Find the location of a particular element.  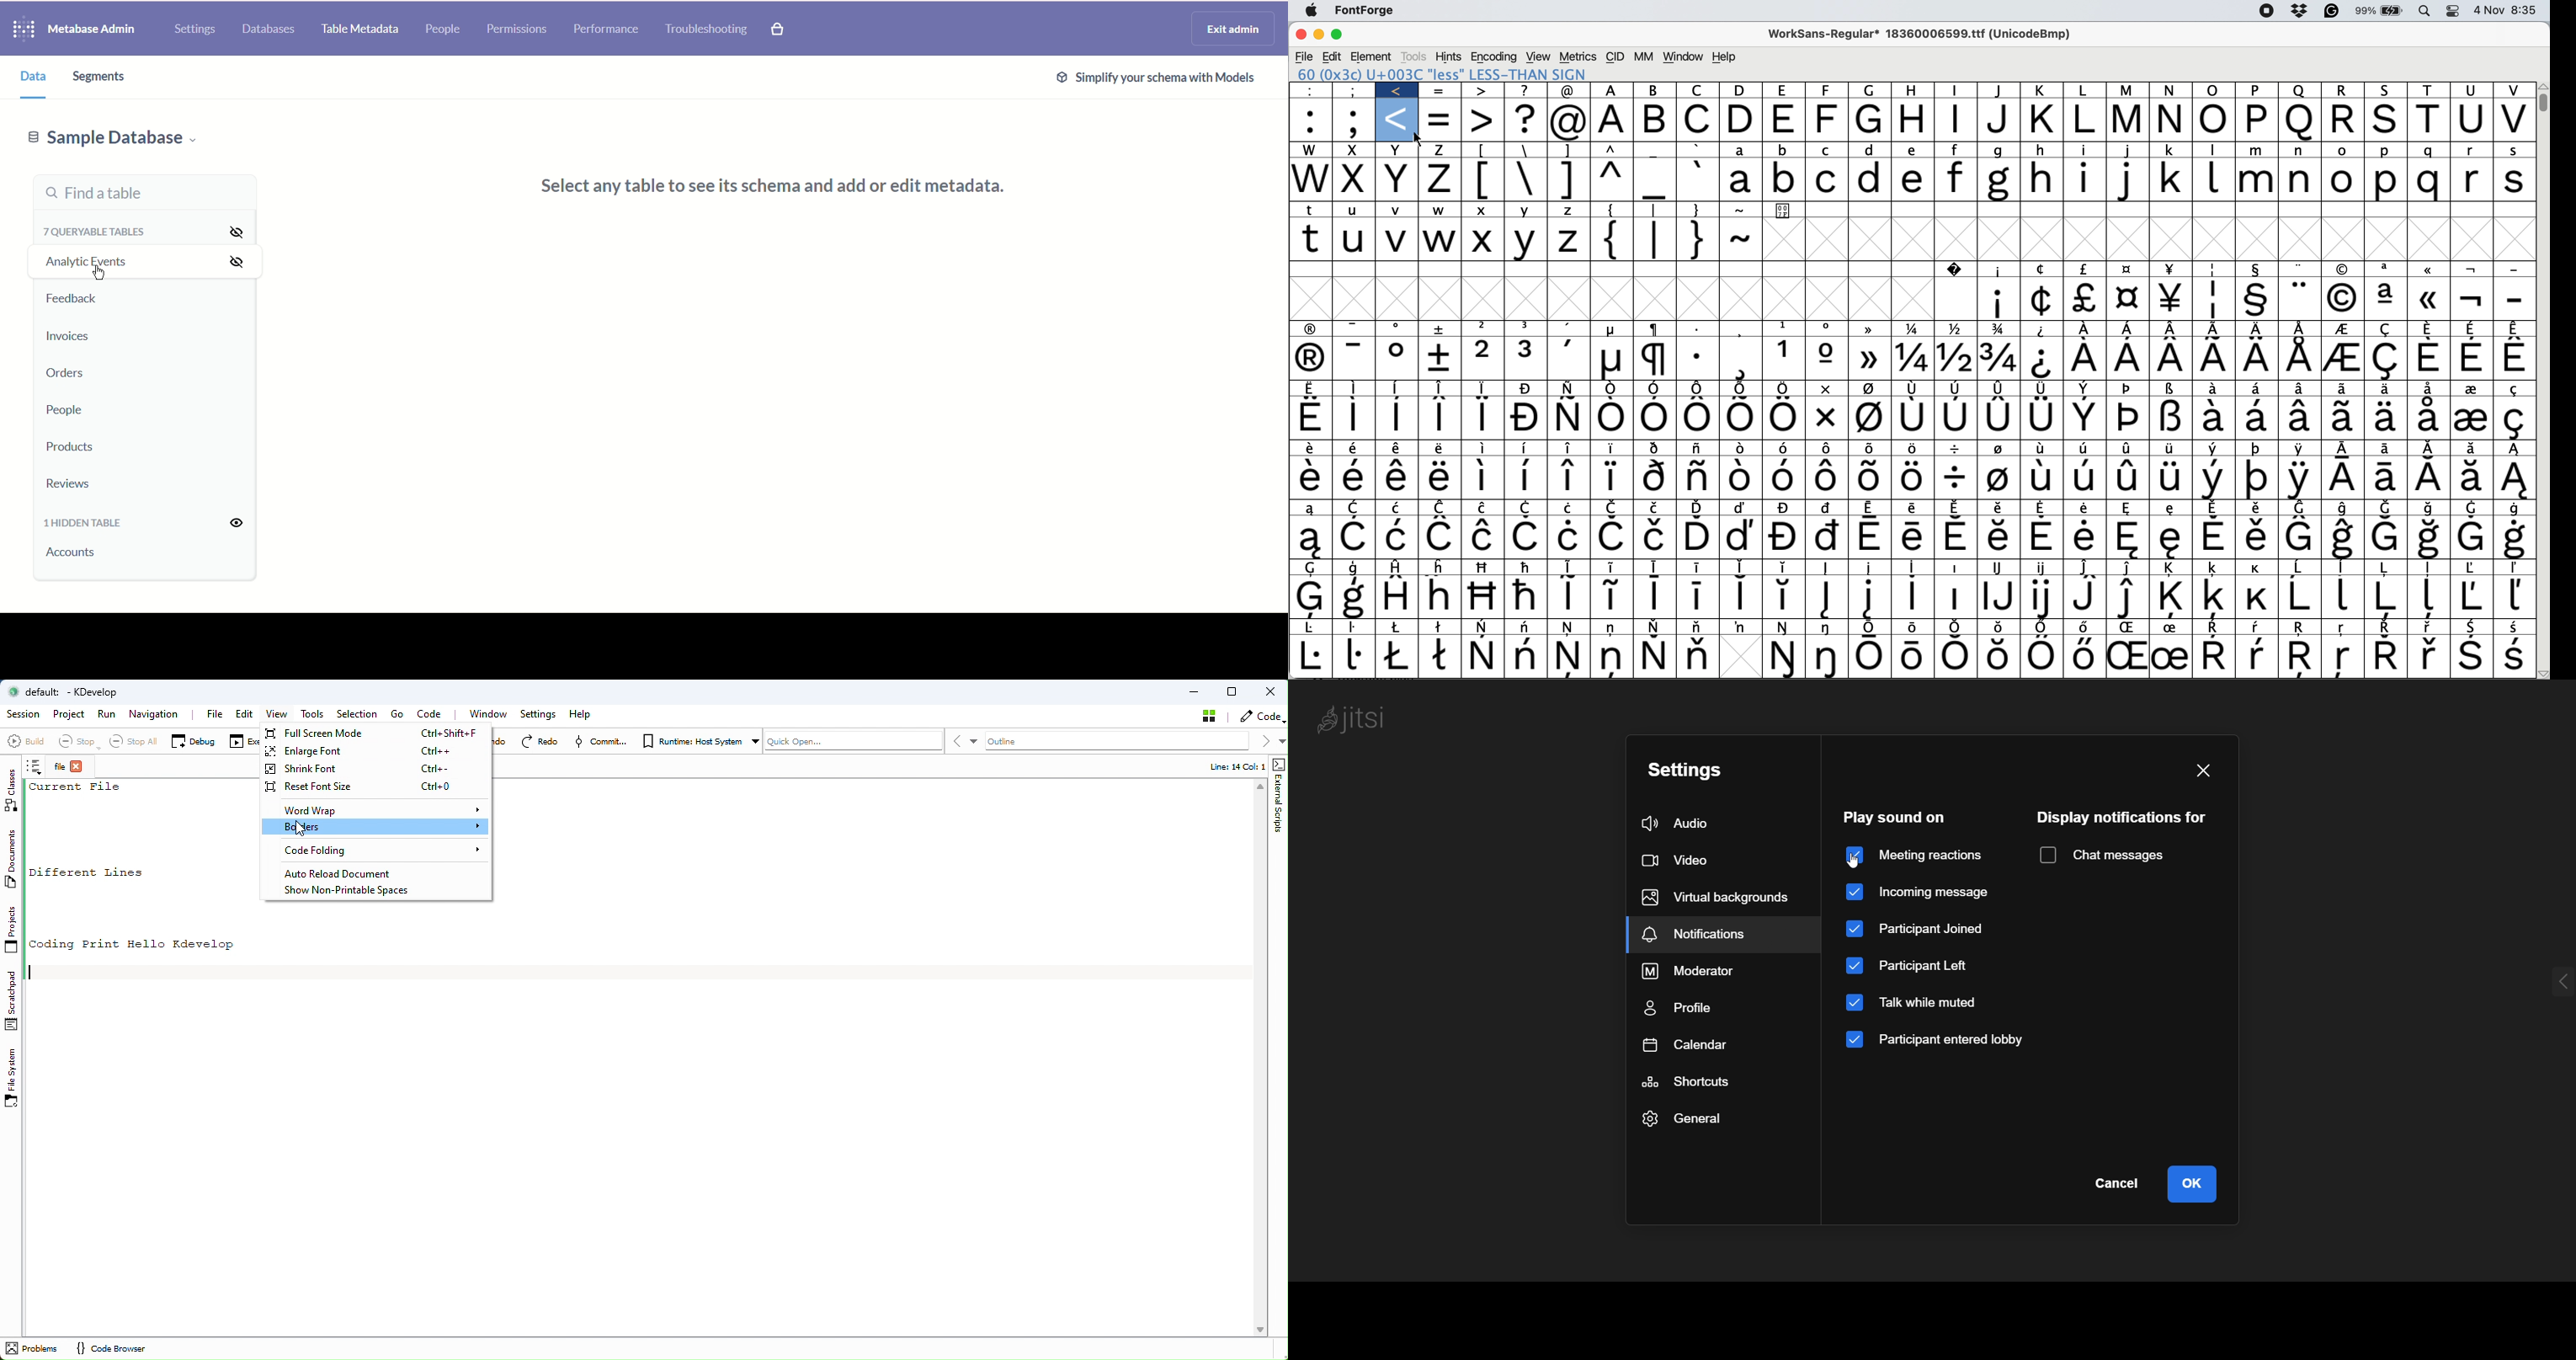

Symbol is located at coordinates (2084, 477).